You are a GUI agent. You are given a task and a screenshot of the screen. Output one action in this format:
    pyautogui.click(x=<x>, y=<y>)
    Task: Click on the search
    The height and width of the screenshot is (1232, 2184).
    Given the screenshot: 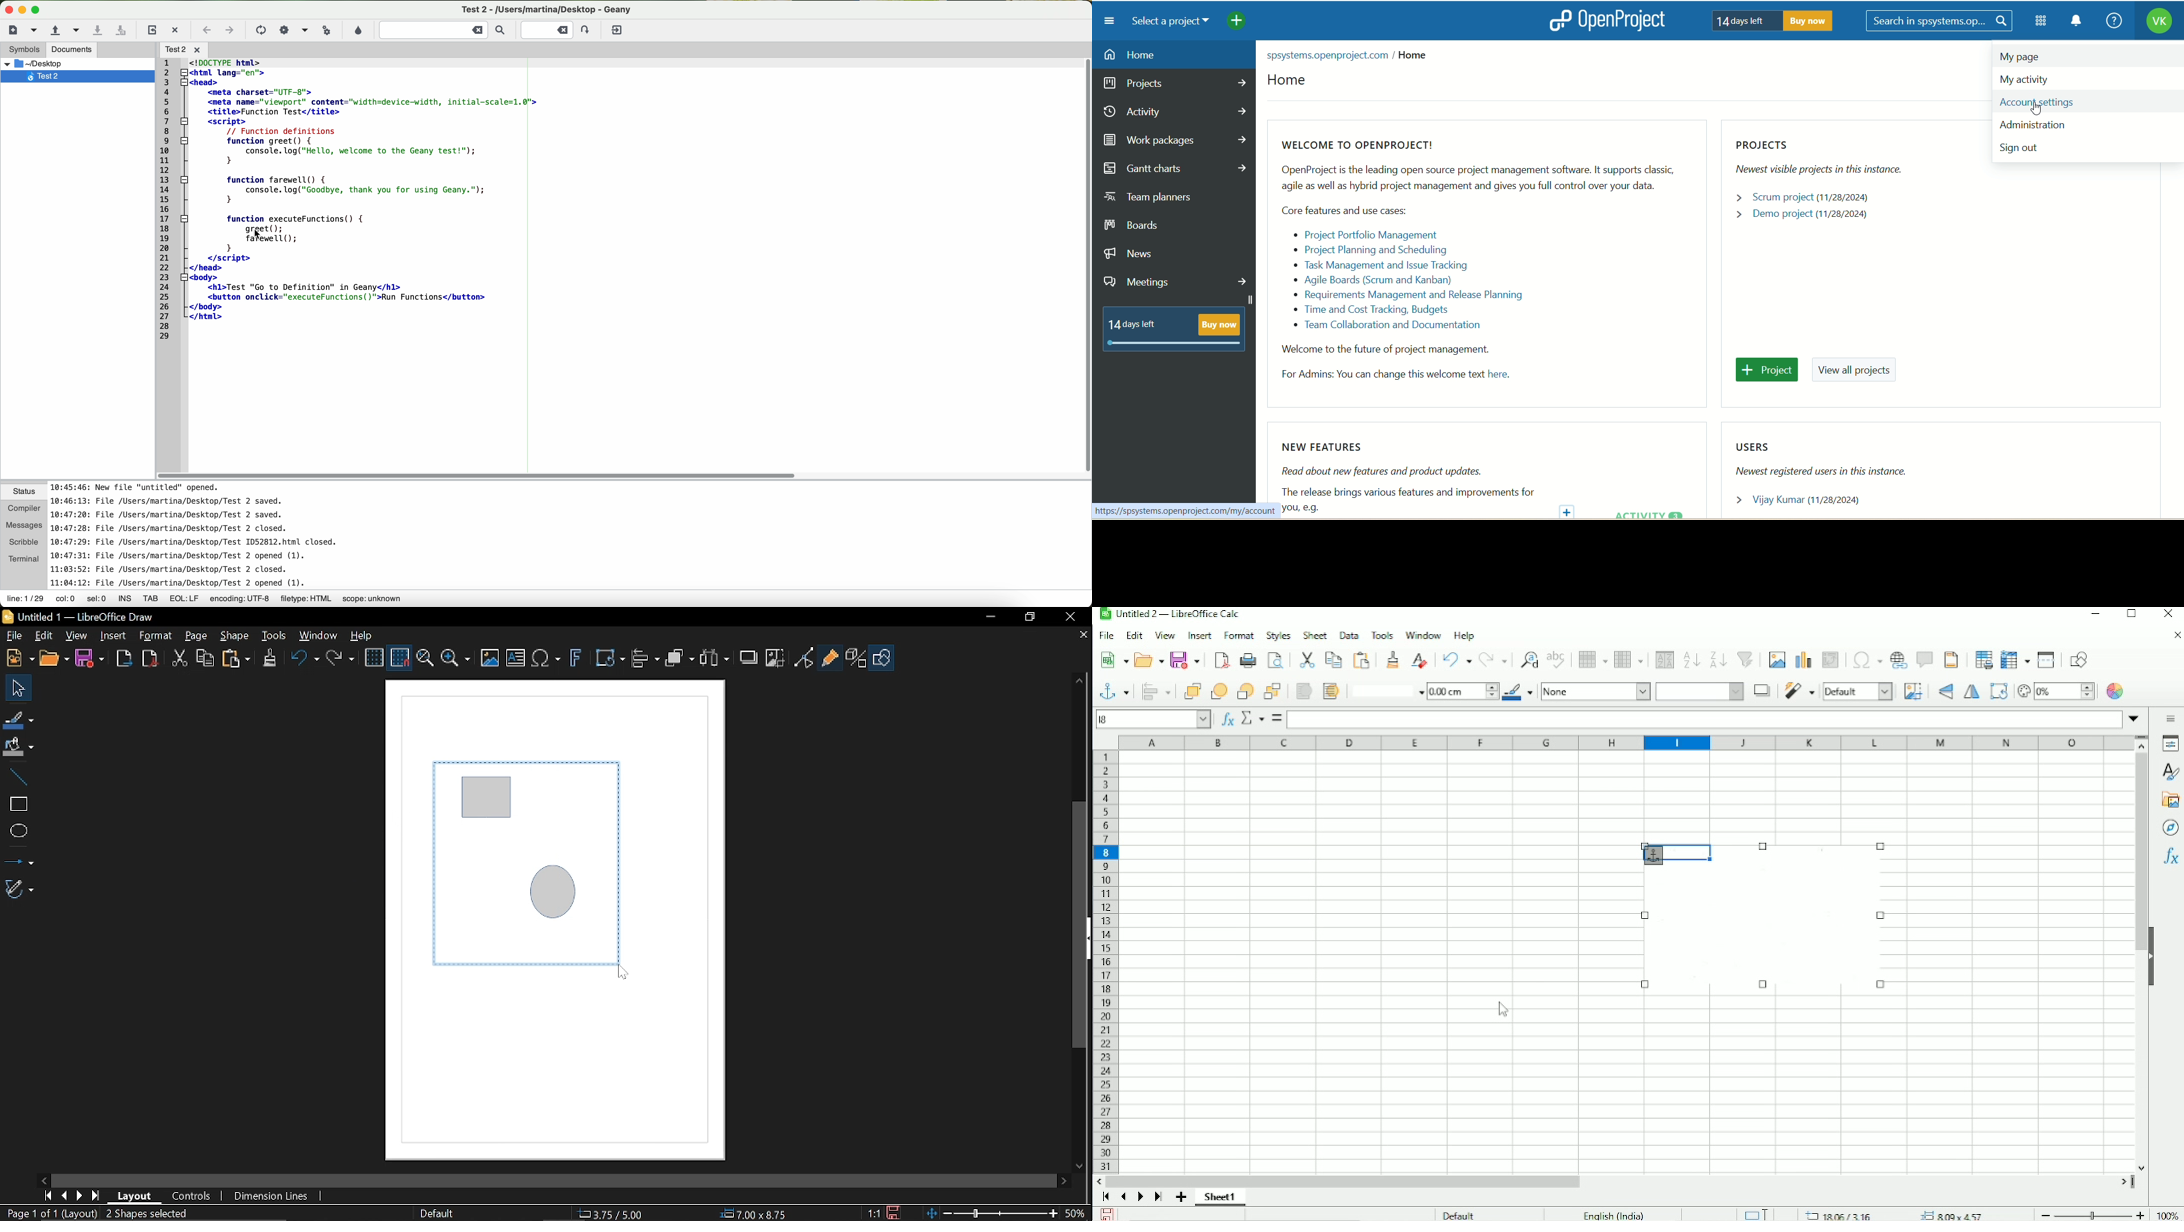 What is the action you would take?
    pyautogui.click(x=1941, y=22)
    